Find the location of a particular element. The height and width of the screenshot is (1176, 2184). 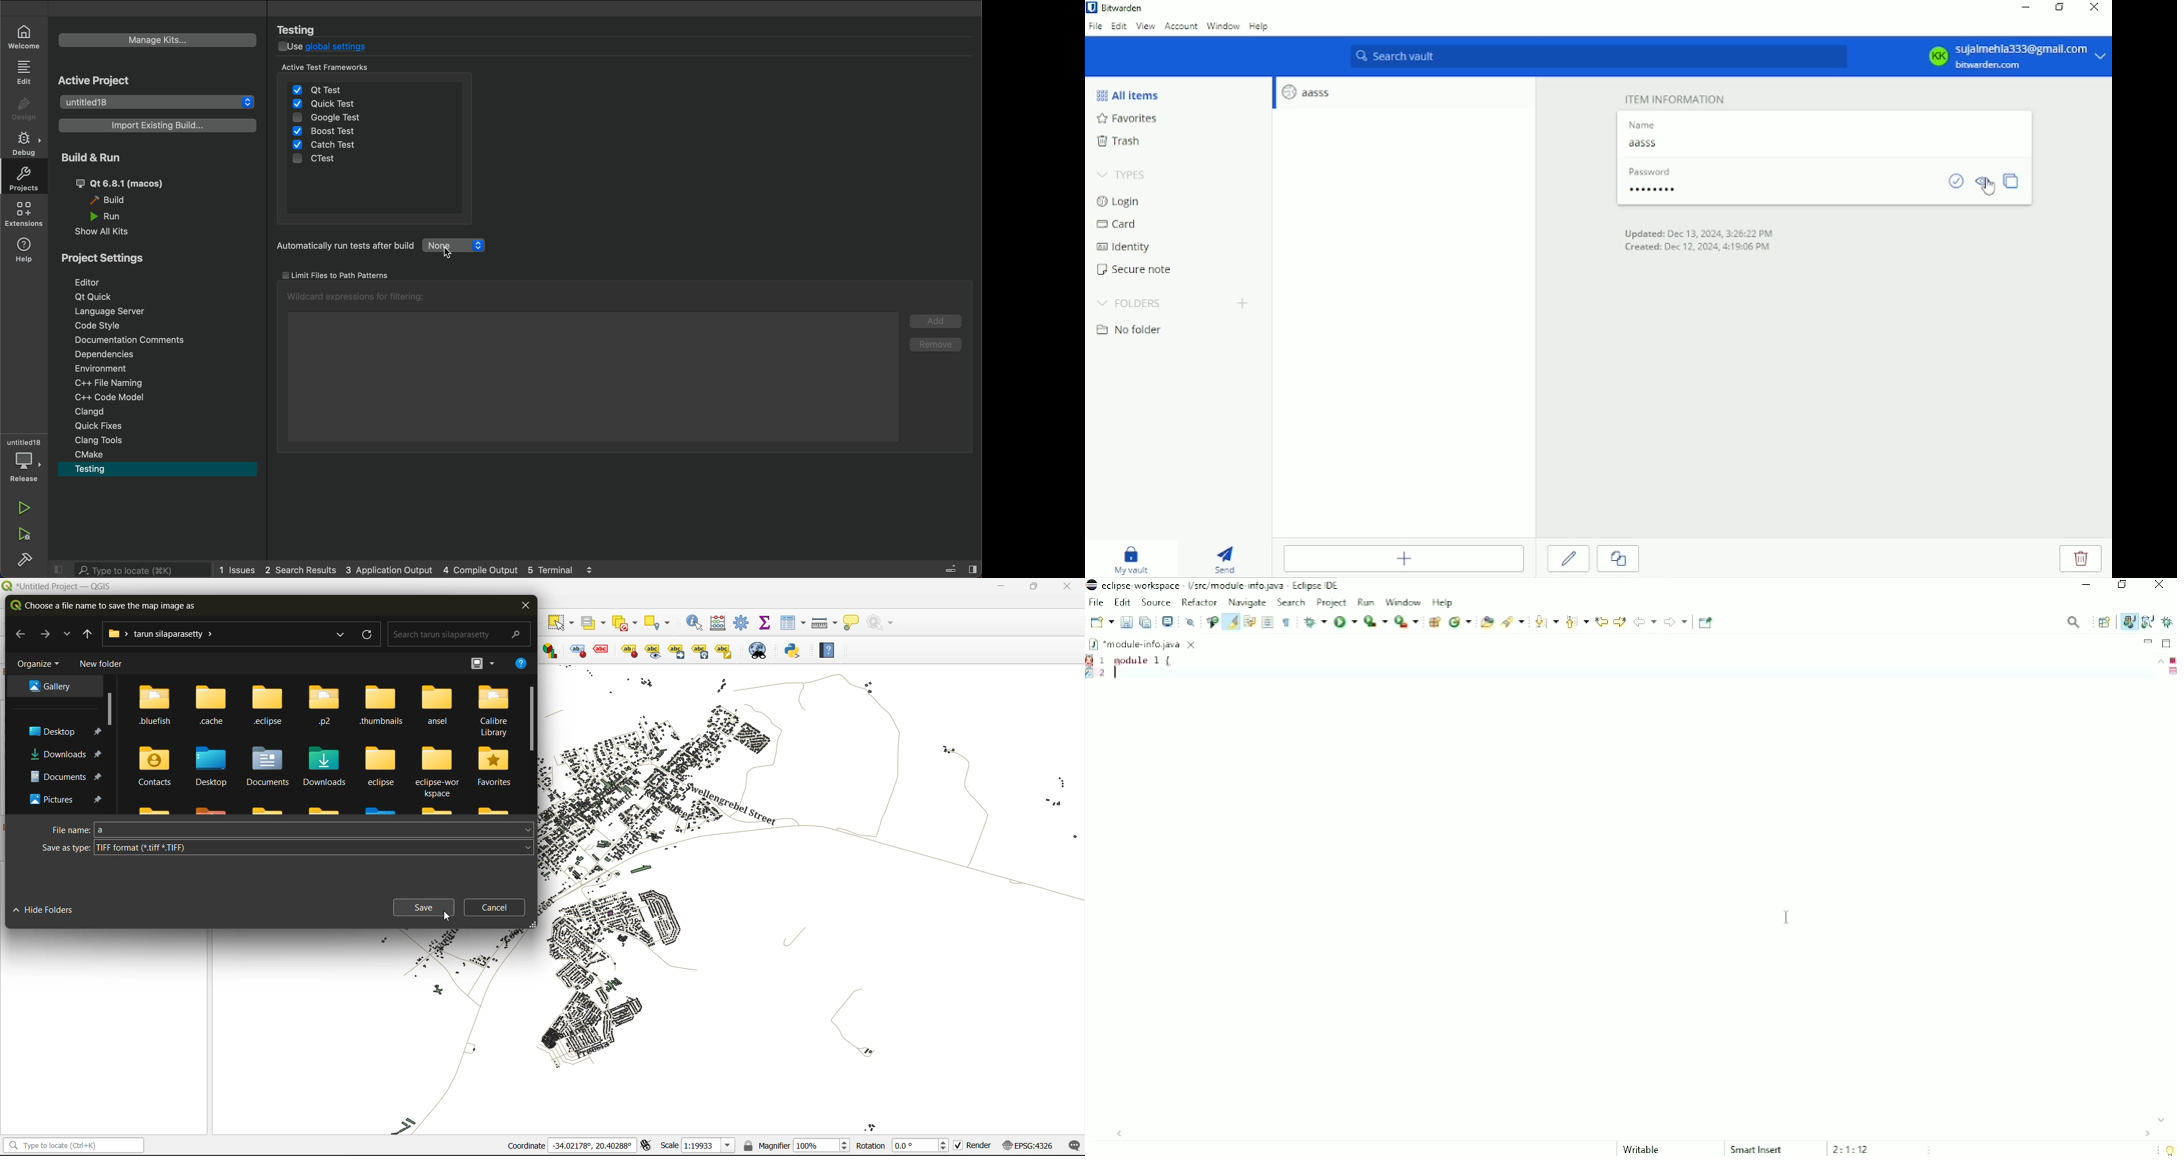

quick test is located at coordinates (327, 104).